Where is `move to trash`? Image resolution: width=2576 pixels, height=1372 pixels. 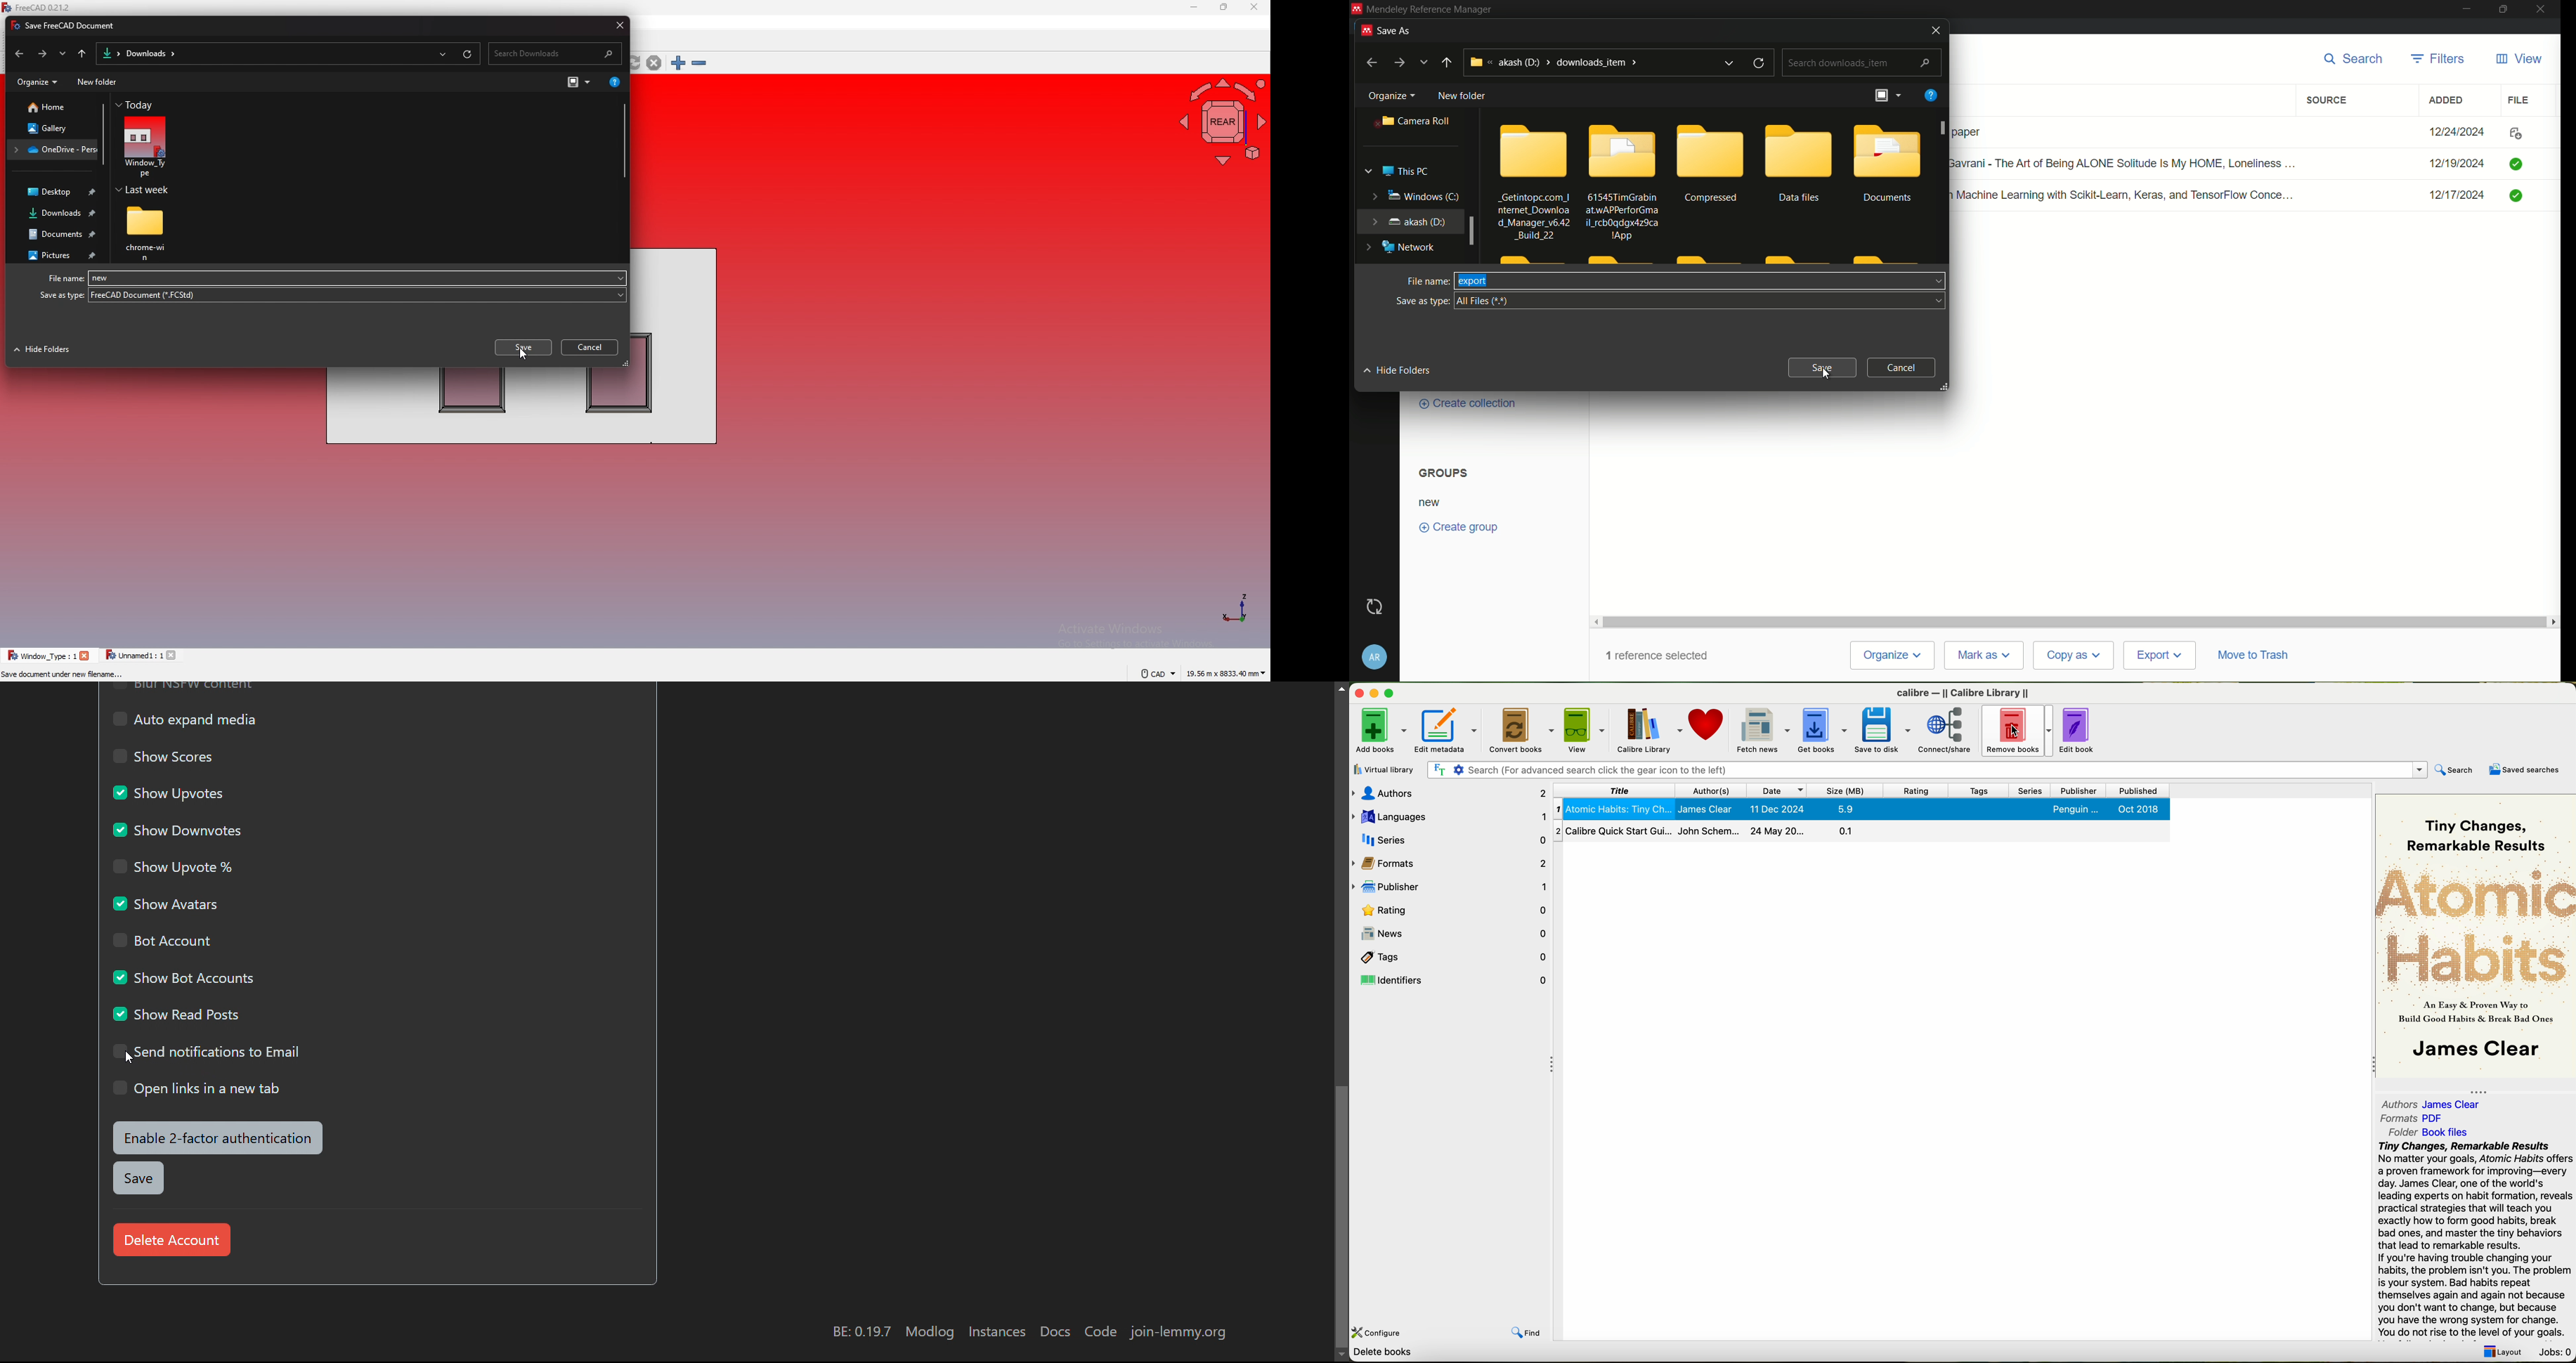
move to trash is located at coordinates (2254, 654).